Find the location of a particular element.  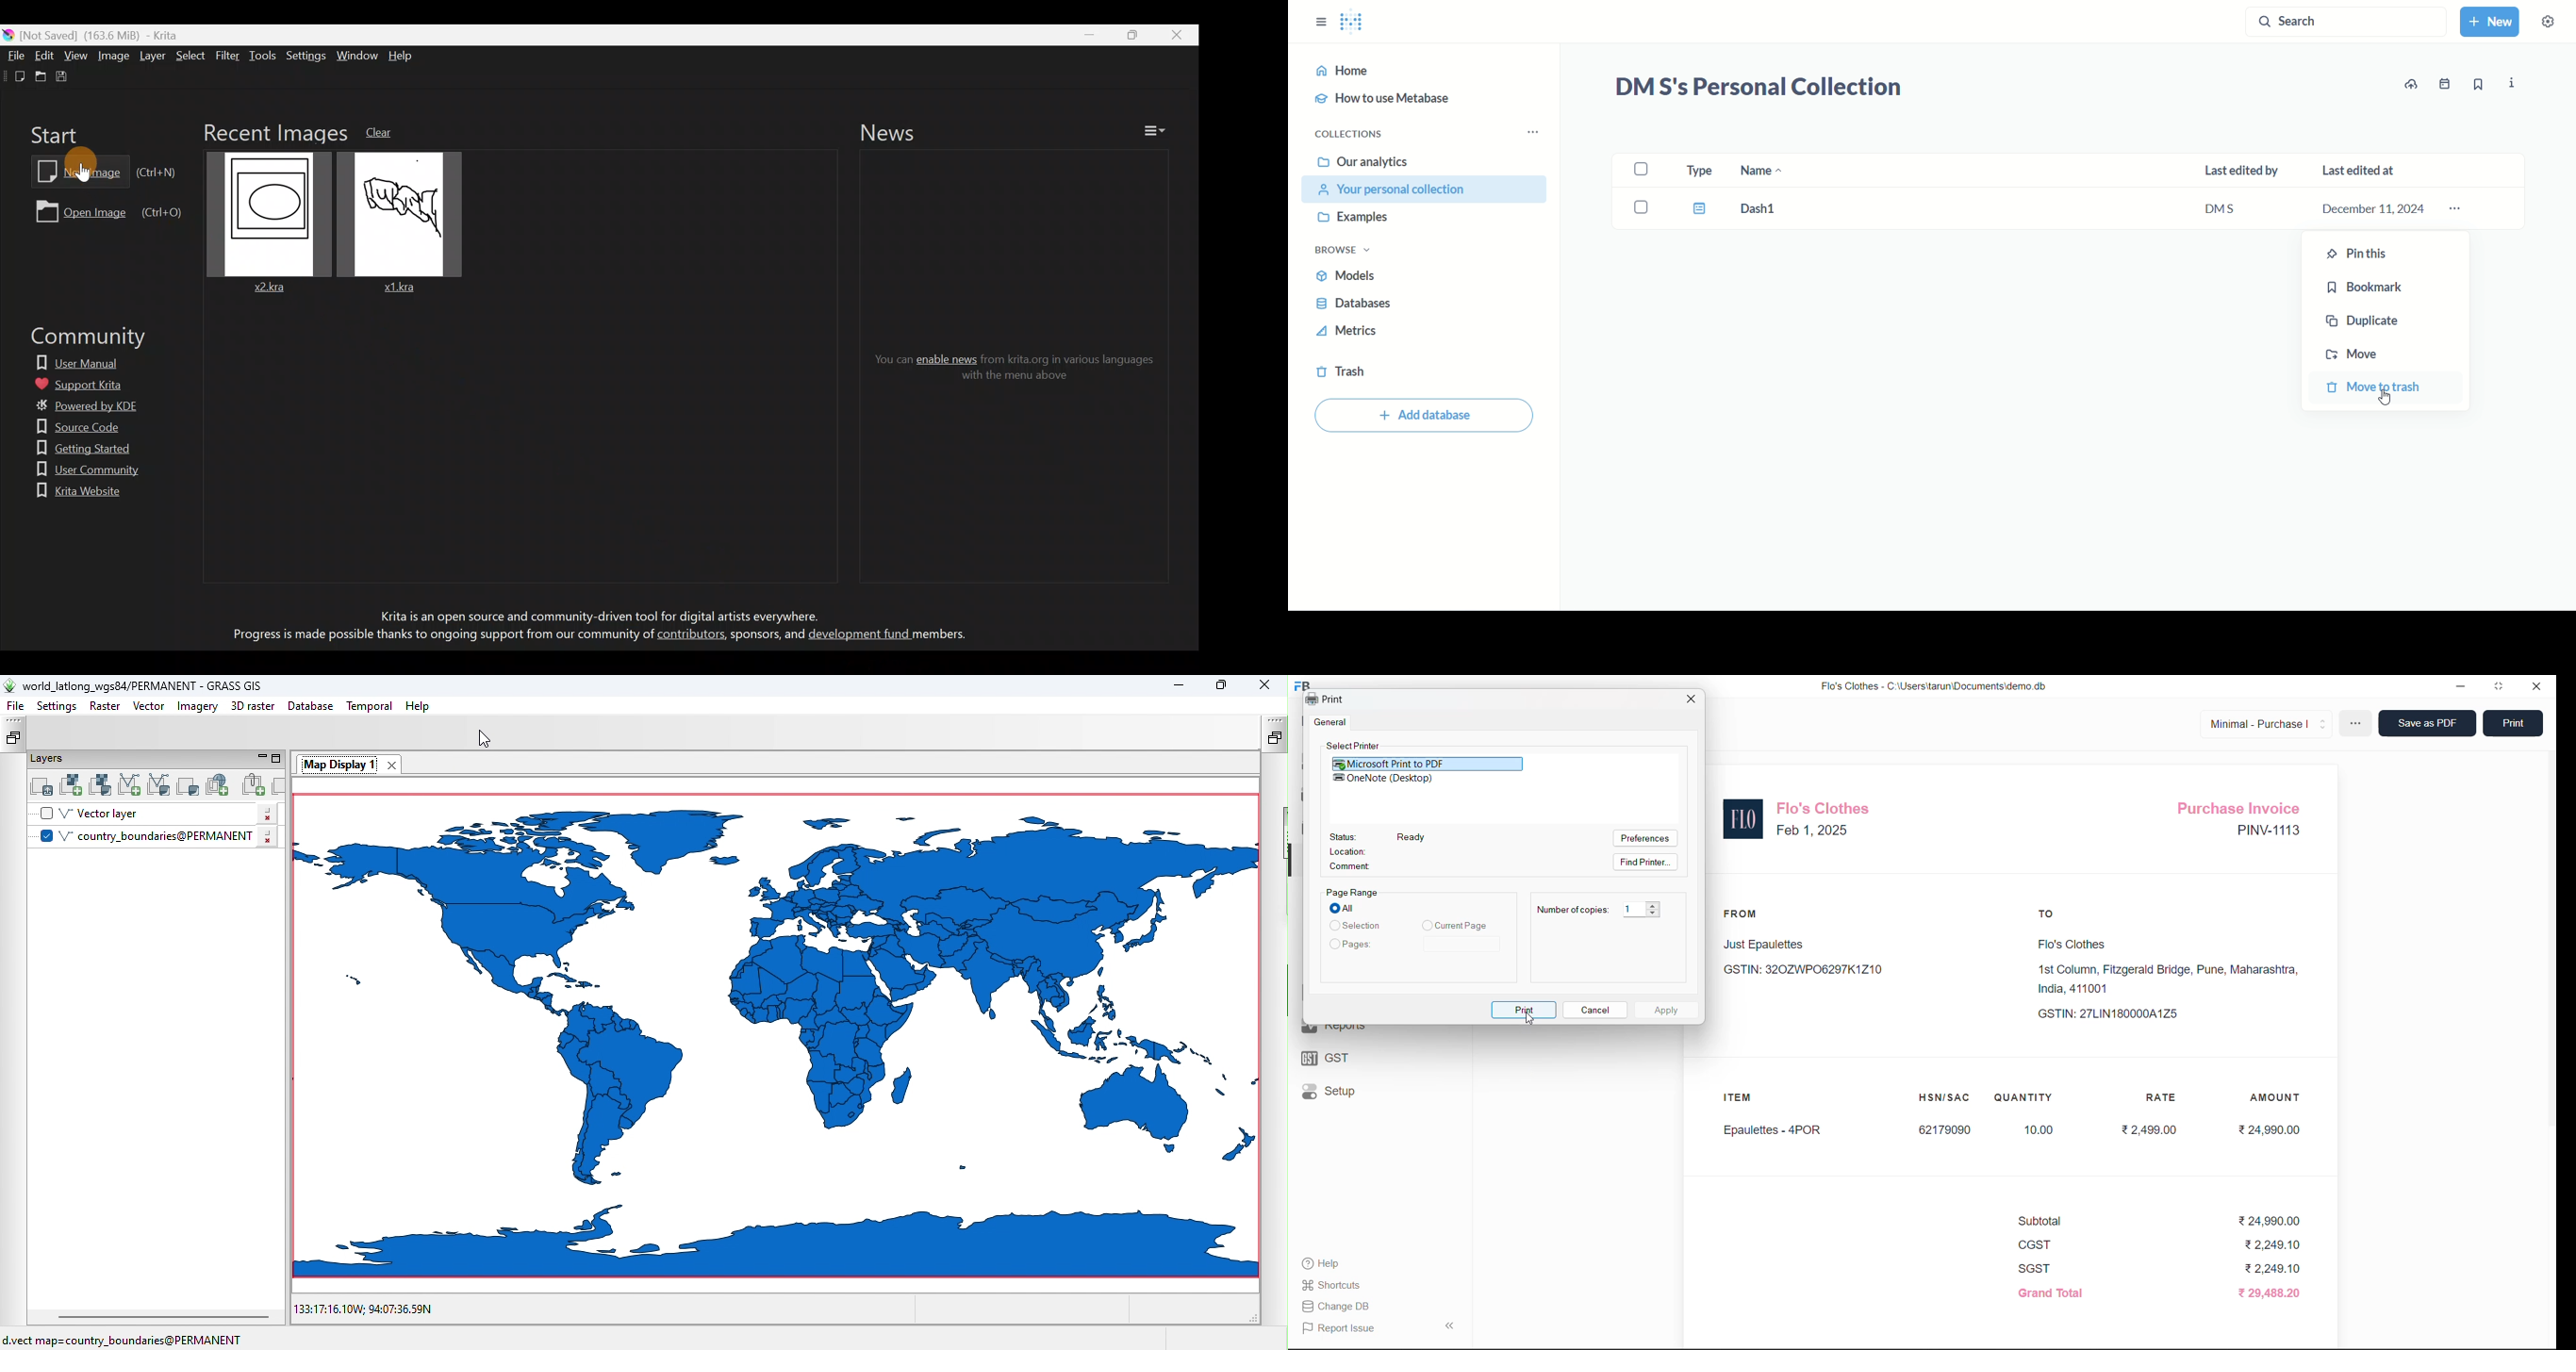

Krtia logo is located at coordinates (8, 34).